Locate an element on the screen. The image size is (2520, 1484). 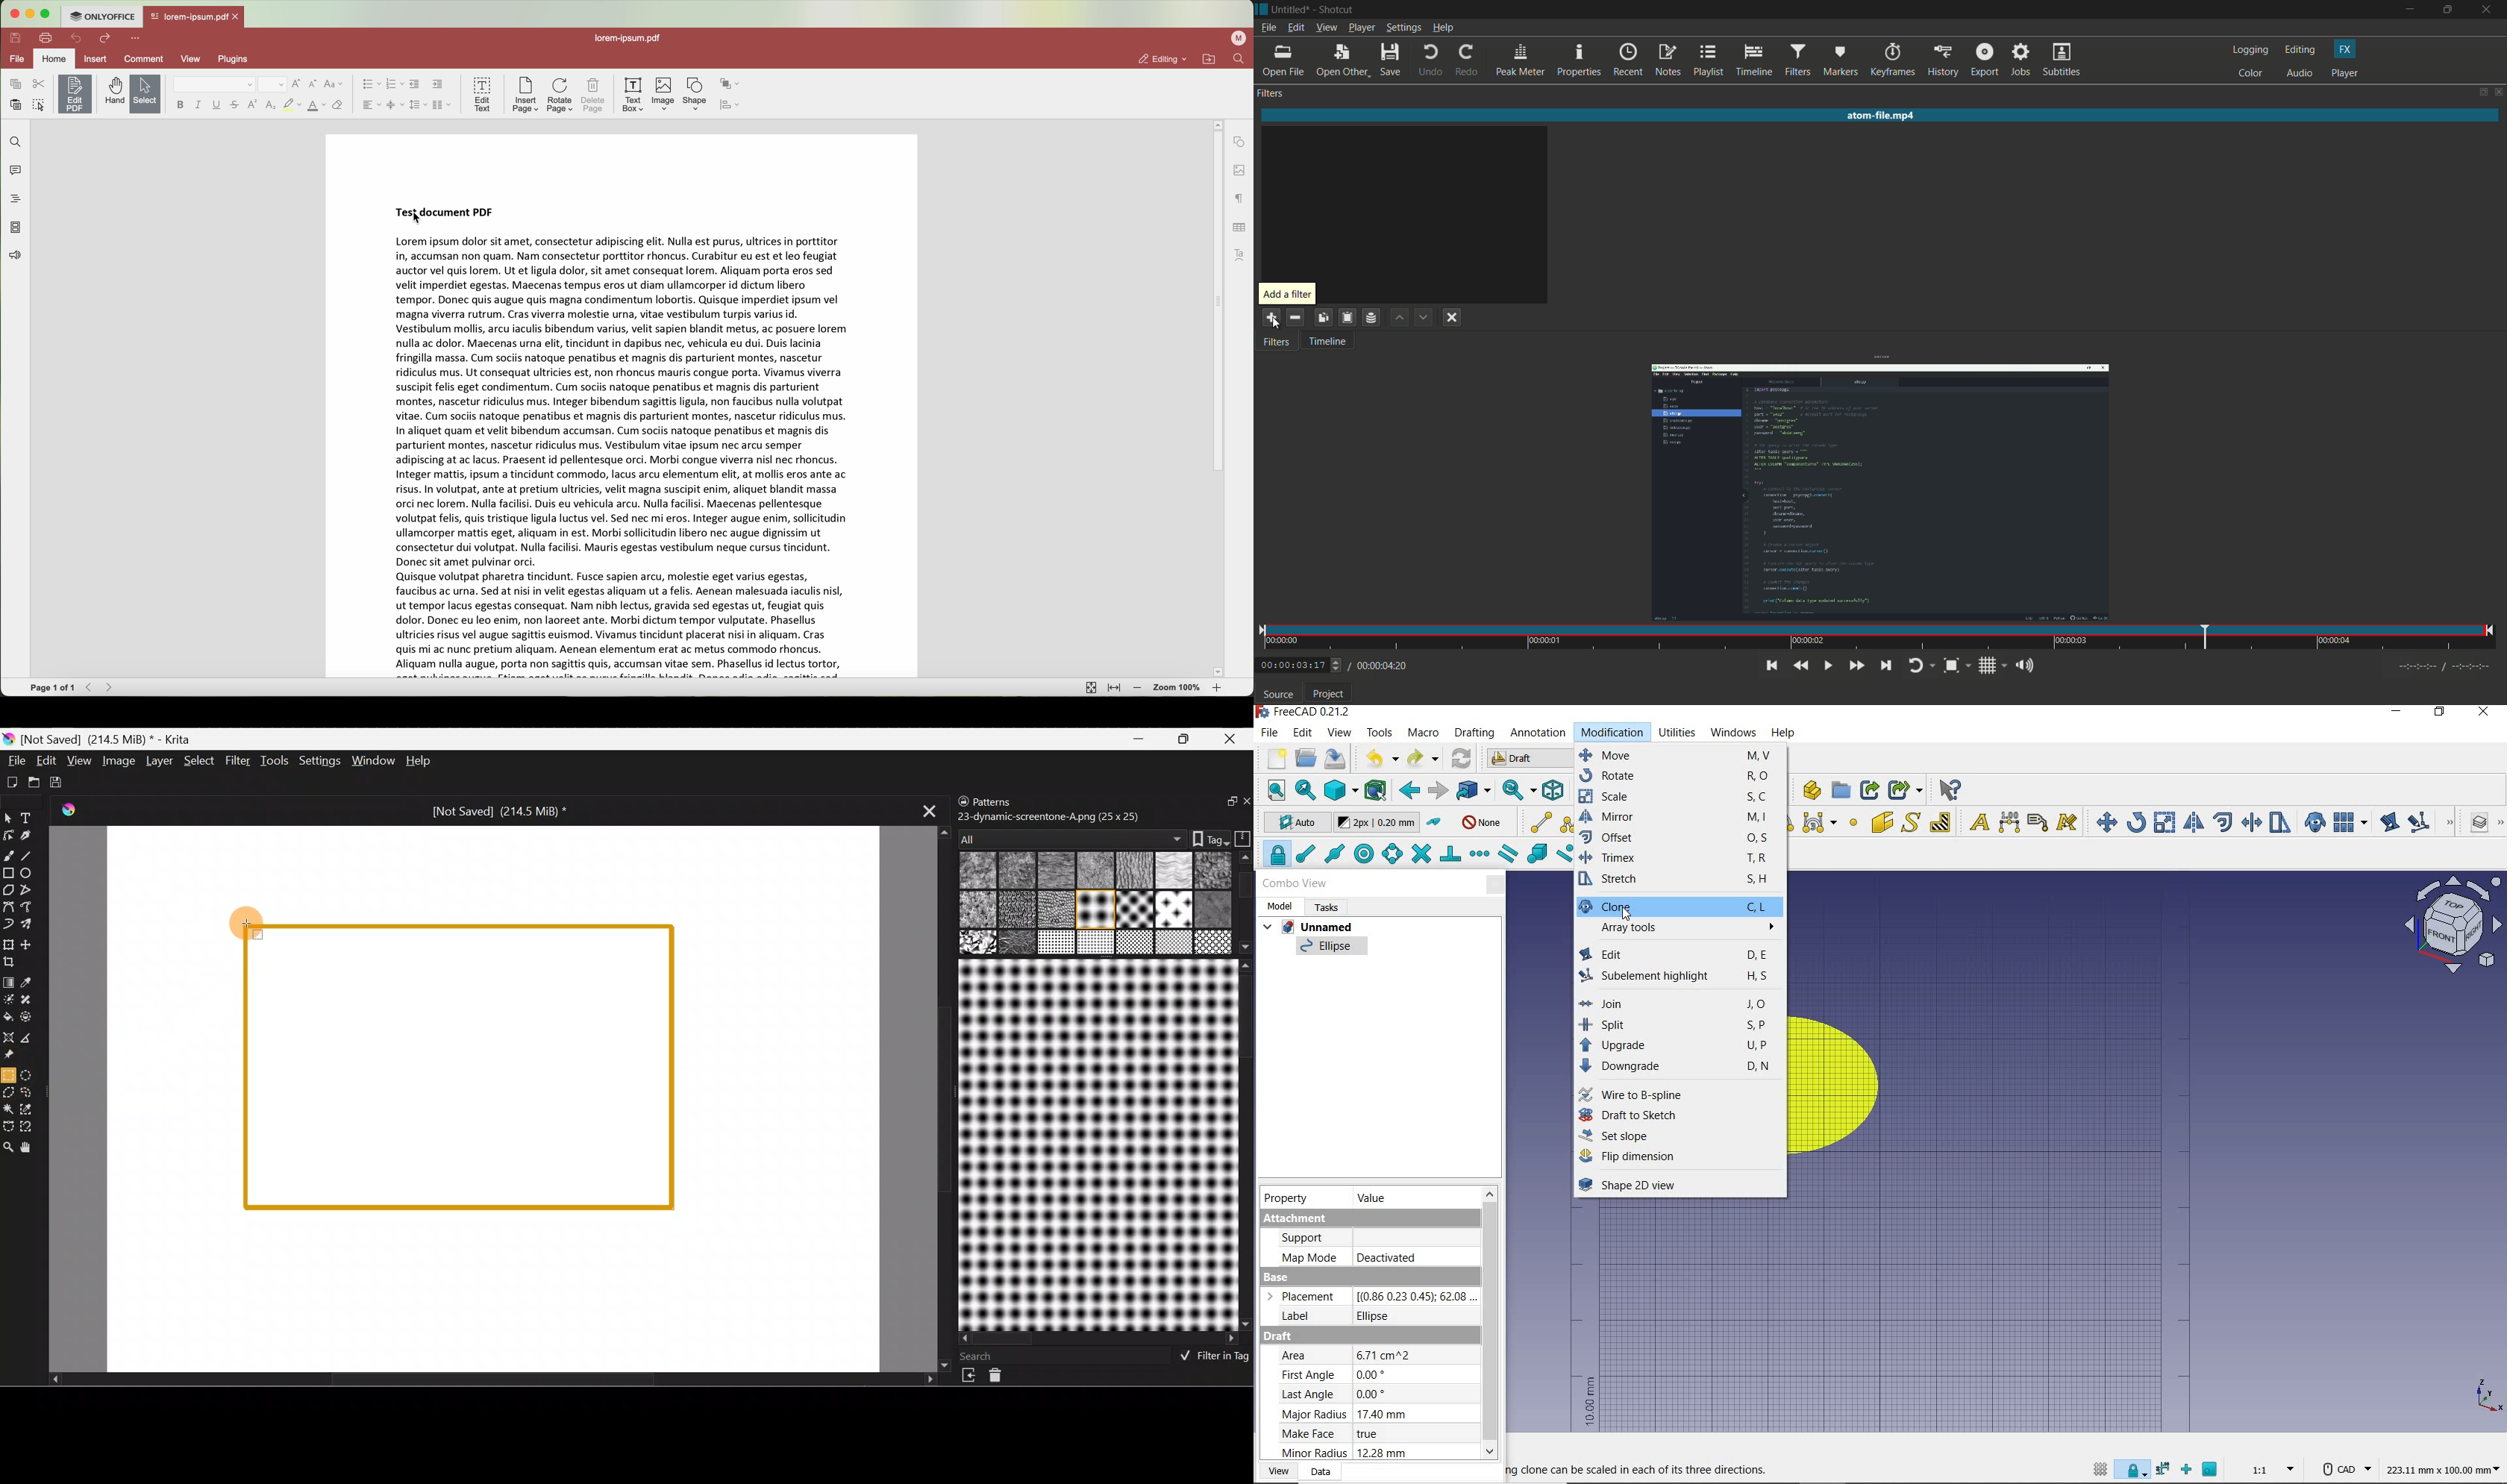
skip to previous point is located at coordinates (1769, 665).